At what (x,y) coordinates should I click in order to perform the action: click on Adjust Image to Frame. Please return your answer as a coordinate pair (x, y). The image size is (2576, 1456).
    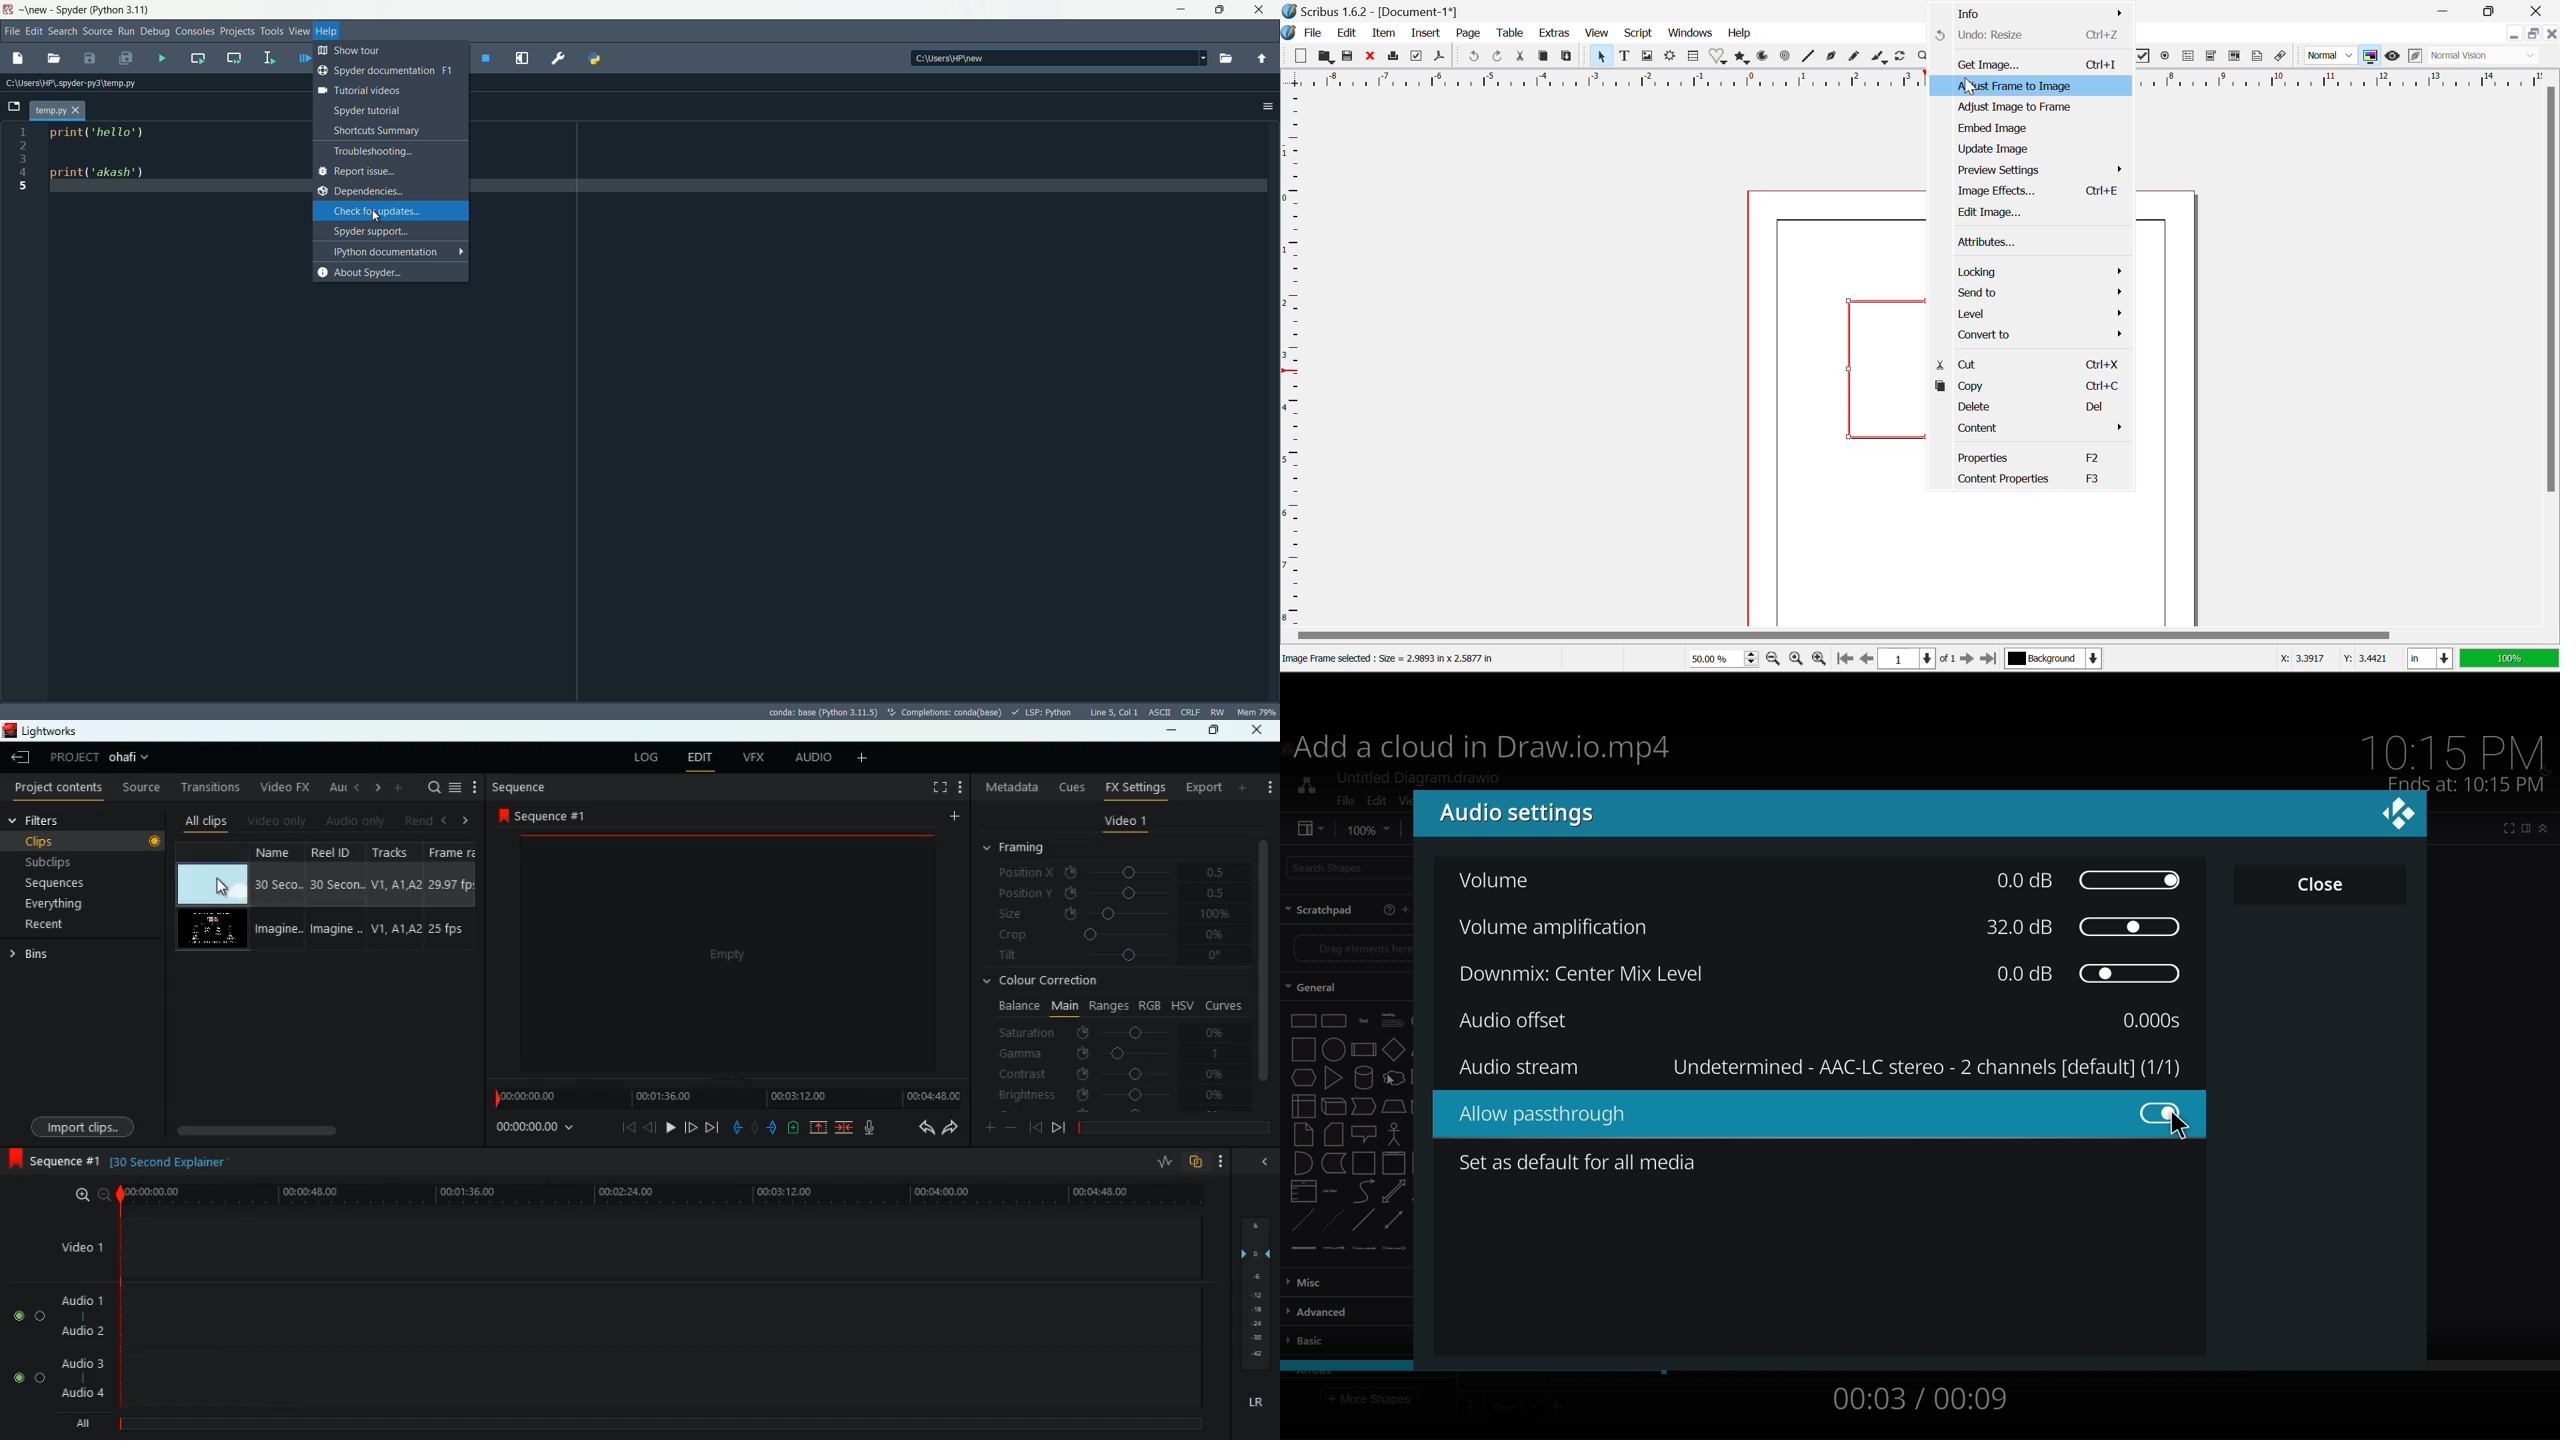
    Looking at the image, I should click on (2027, 109).